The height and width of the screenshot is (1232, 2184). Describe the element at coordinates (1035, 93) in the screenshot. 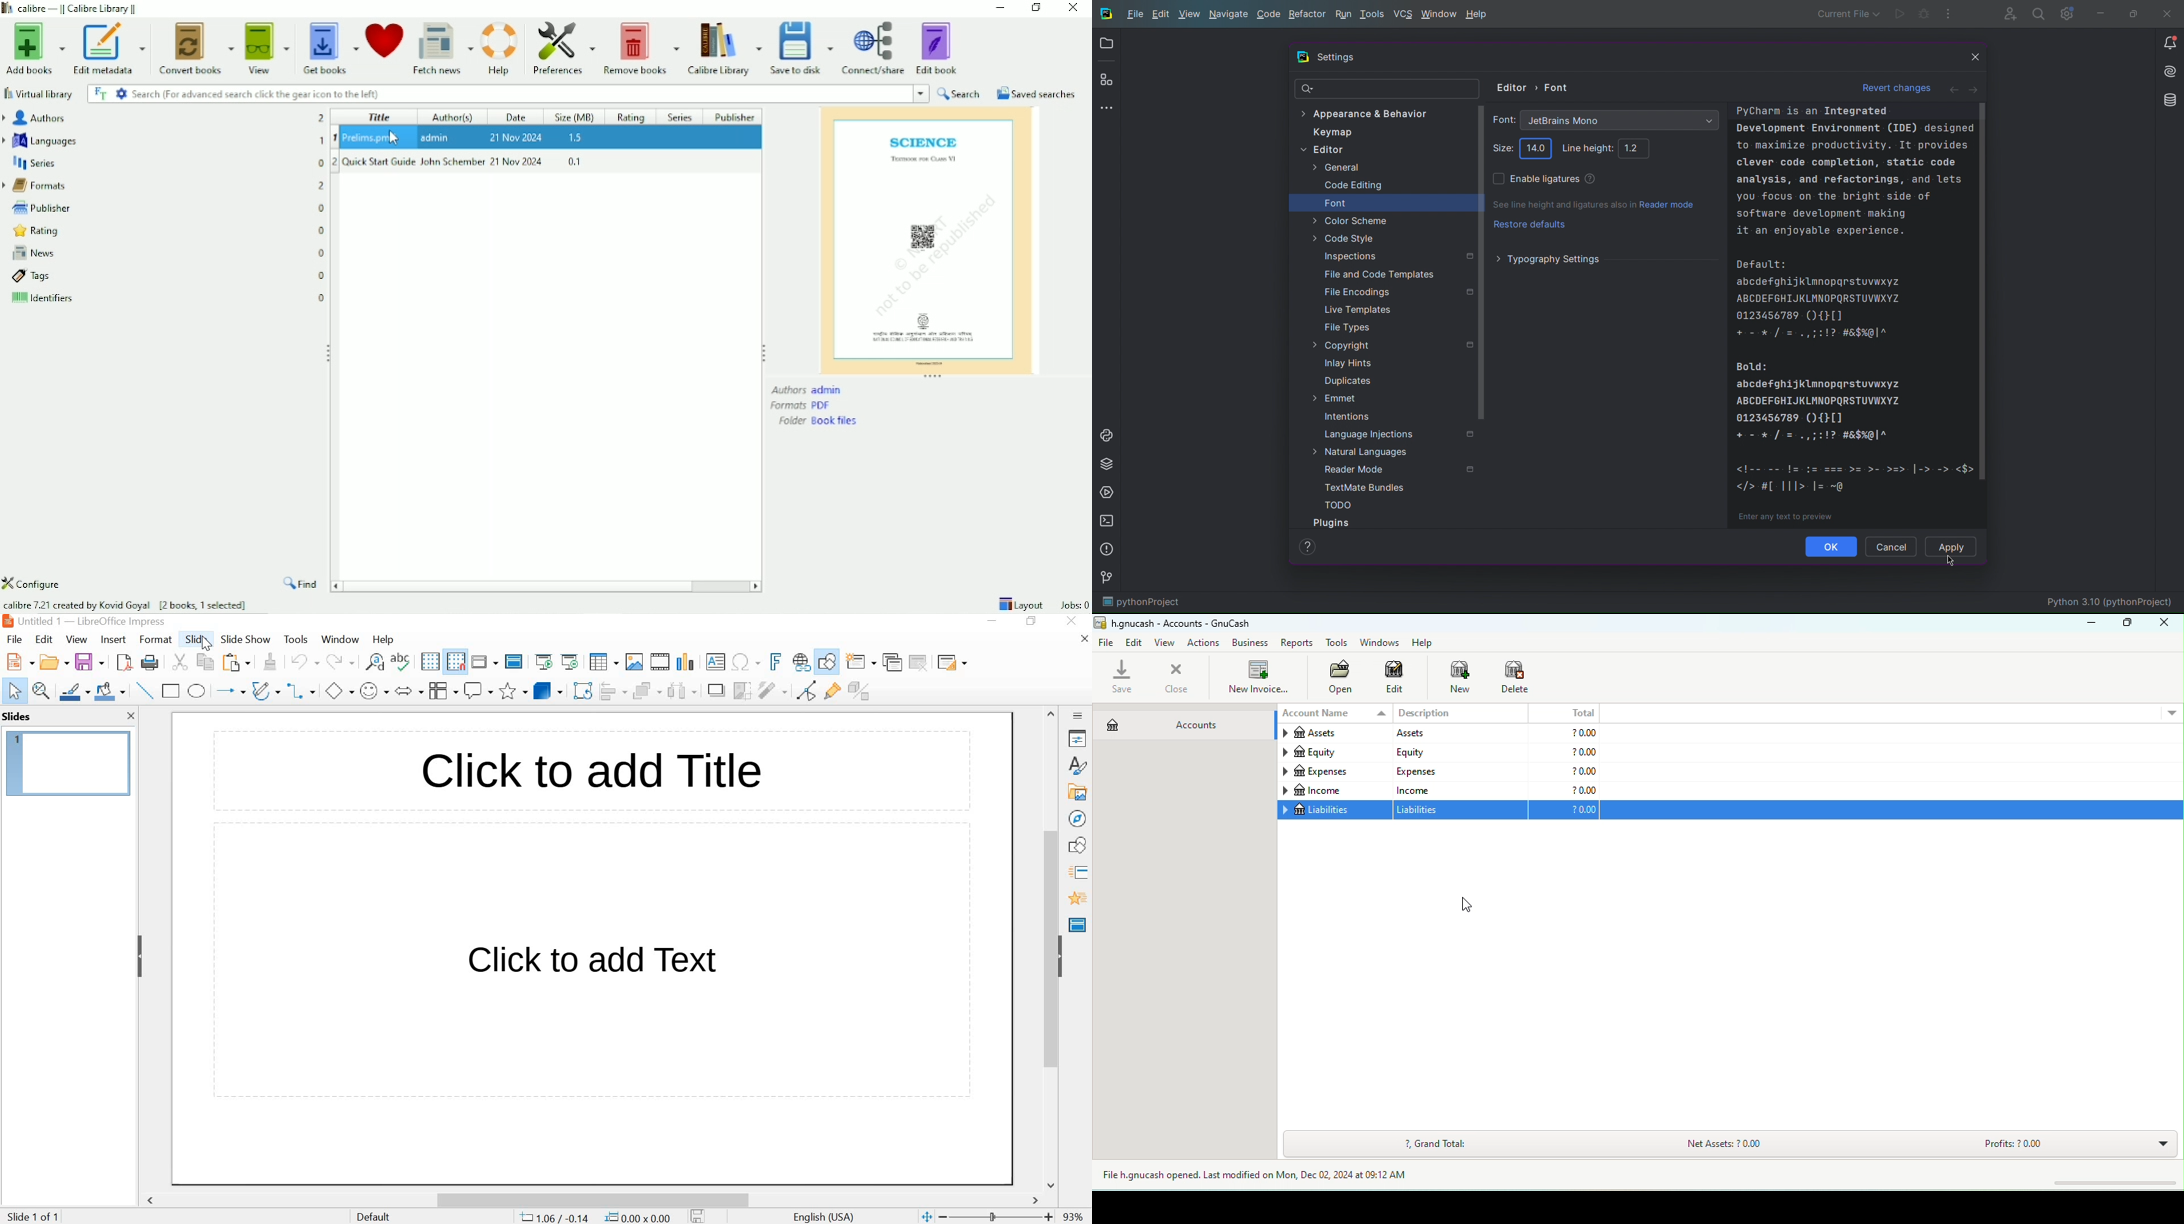

I see `Saved searches` at that location.